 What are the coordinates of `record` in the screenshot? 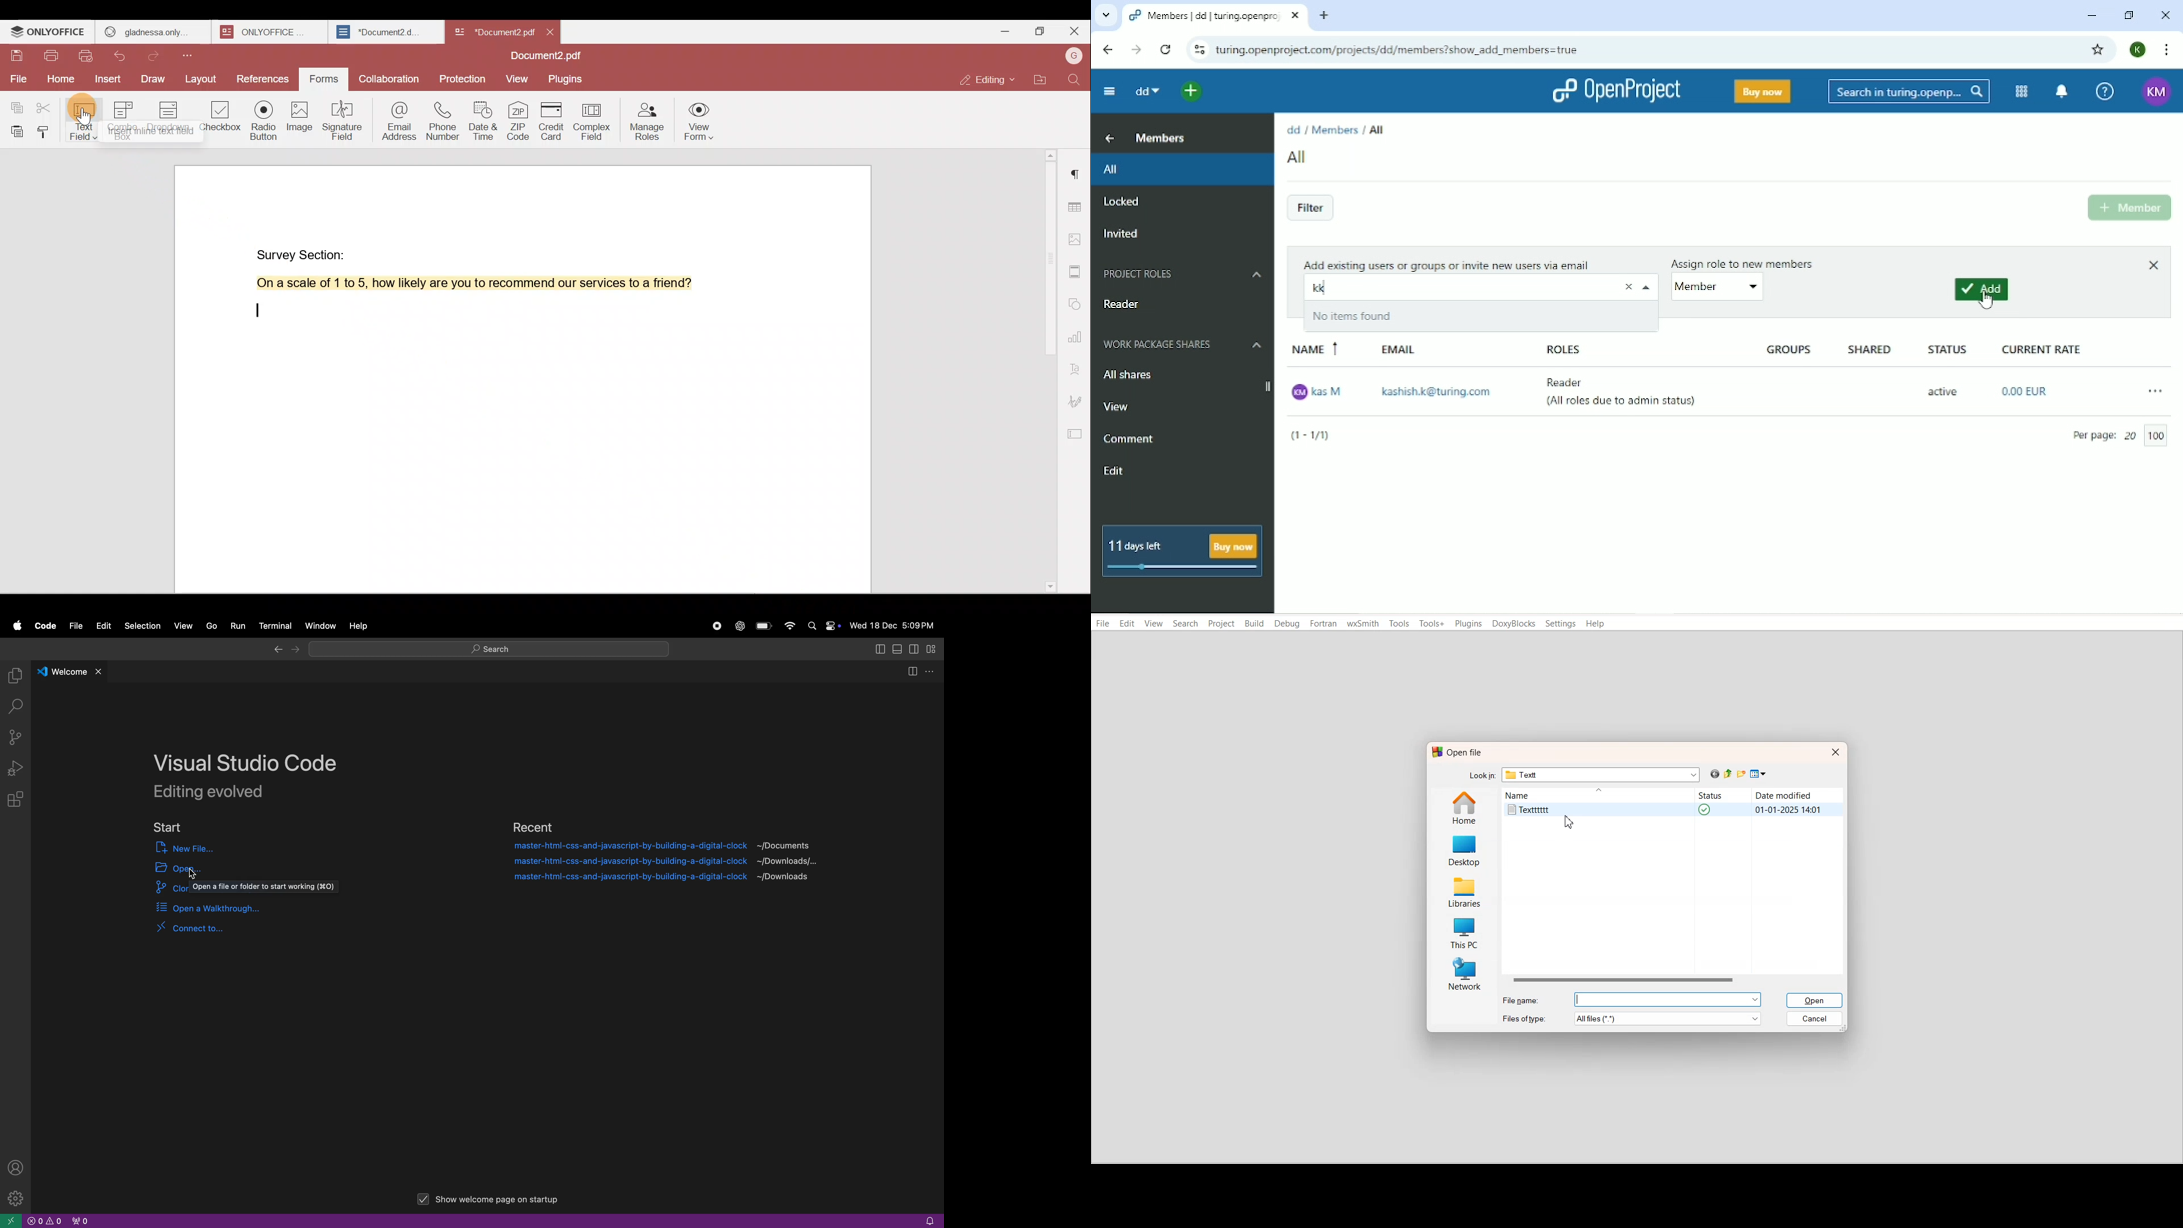 It's located at (715, 627).